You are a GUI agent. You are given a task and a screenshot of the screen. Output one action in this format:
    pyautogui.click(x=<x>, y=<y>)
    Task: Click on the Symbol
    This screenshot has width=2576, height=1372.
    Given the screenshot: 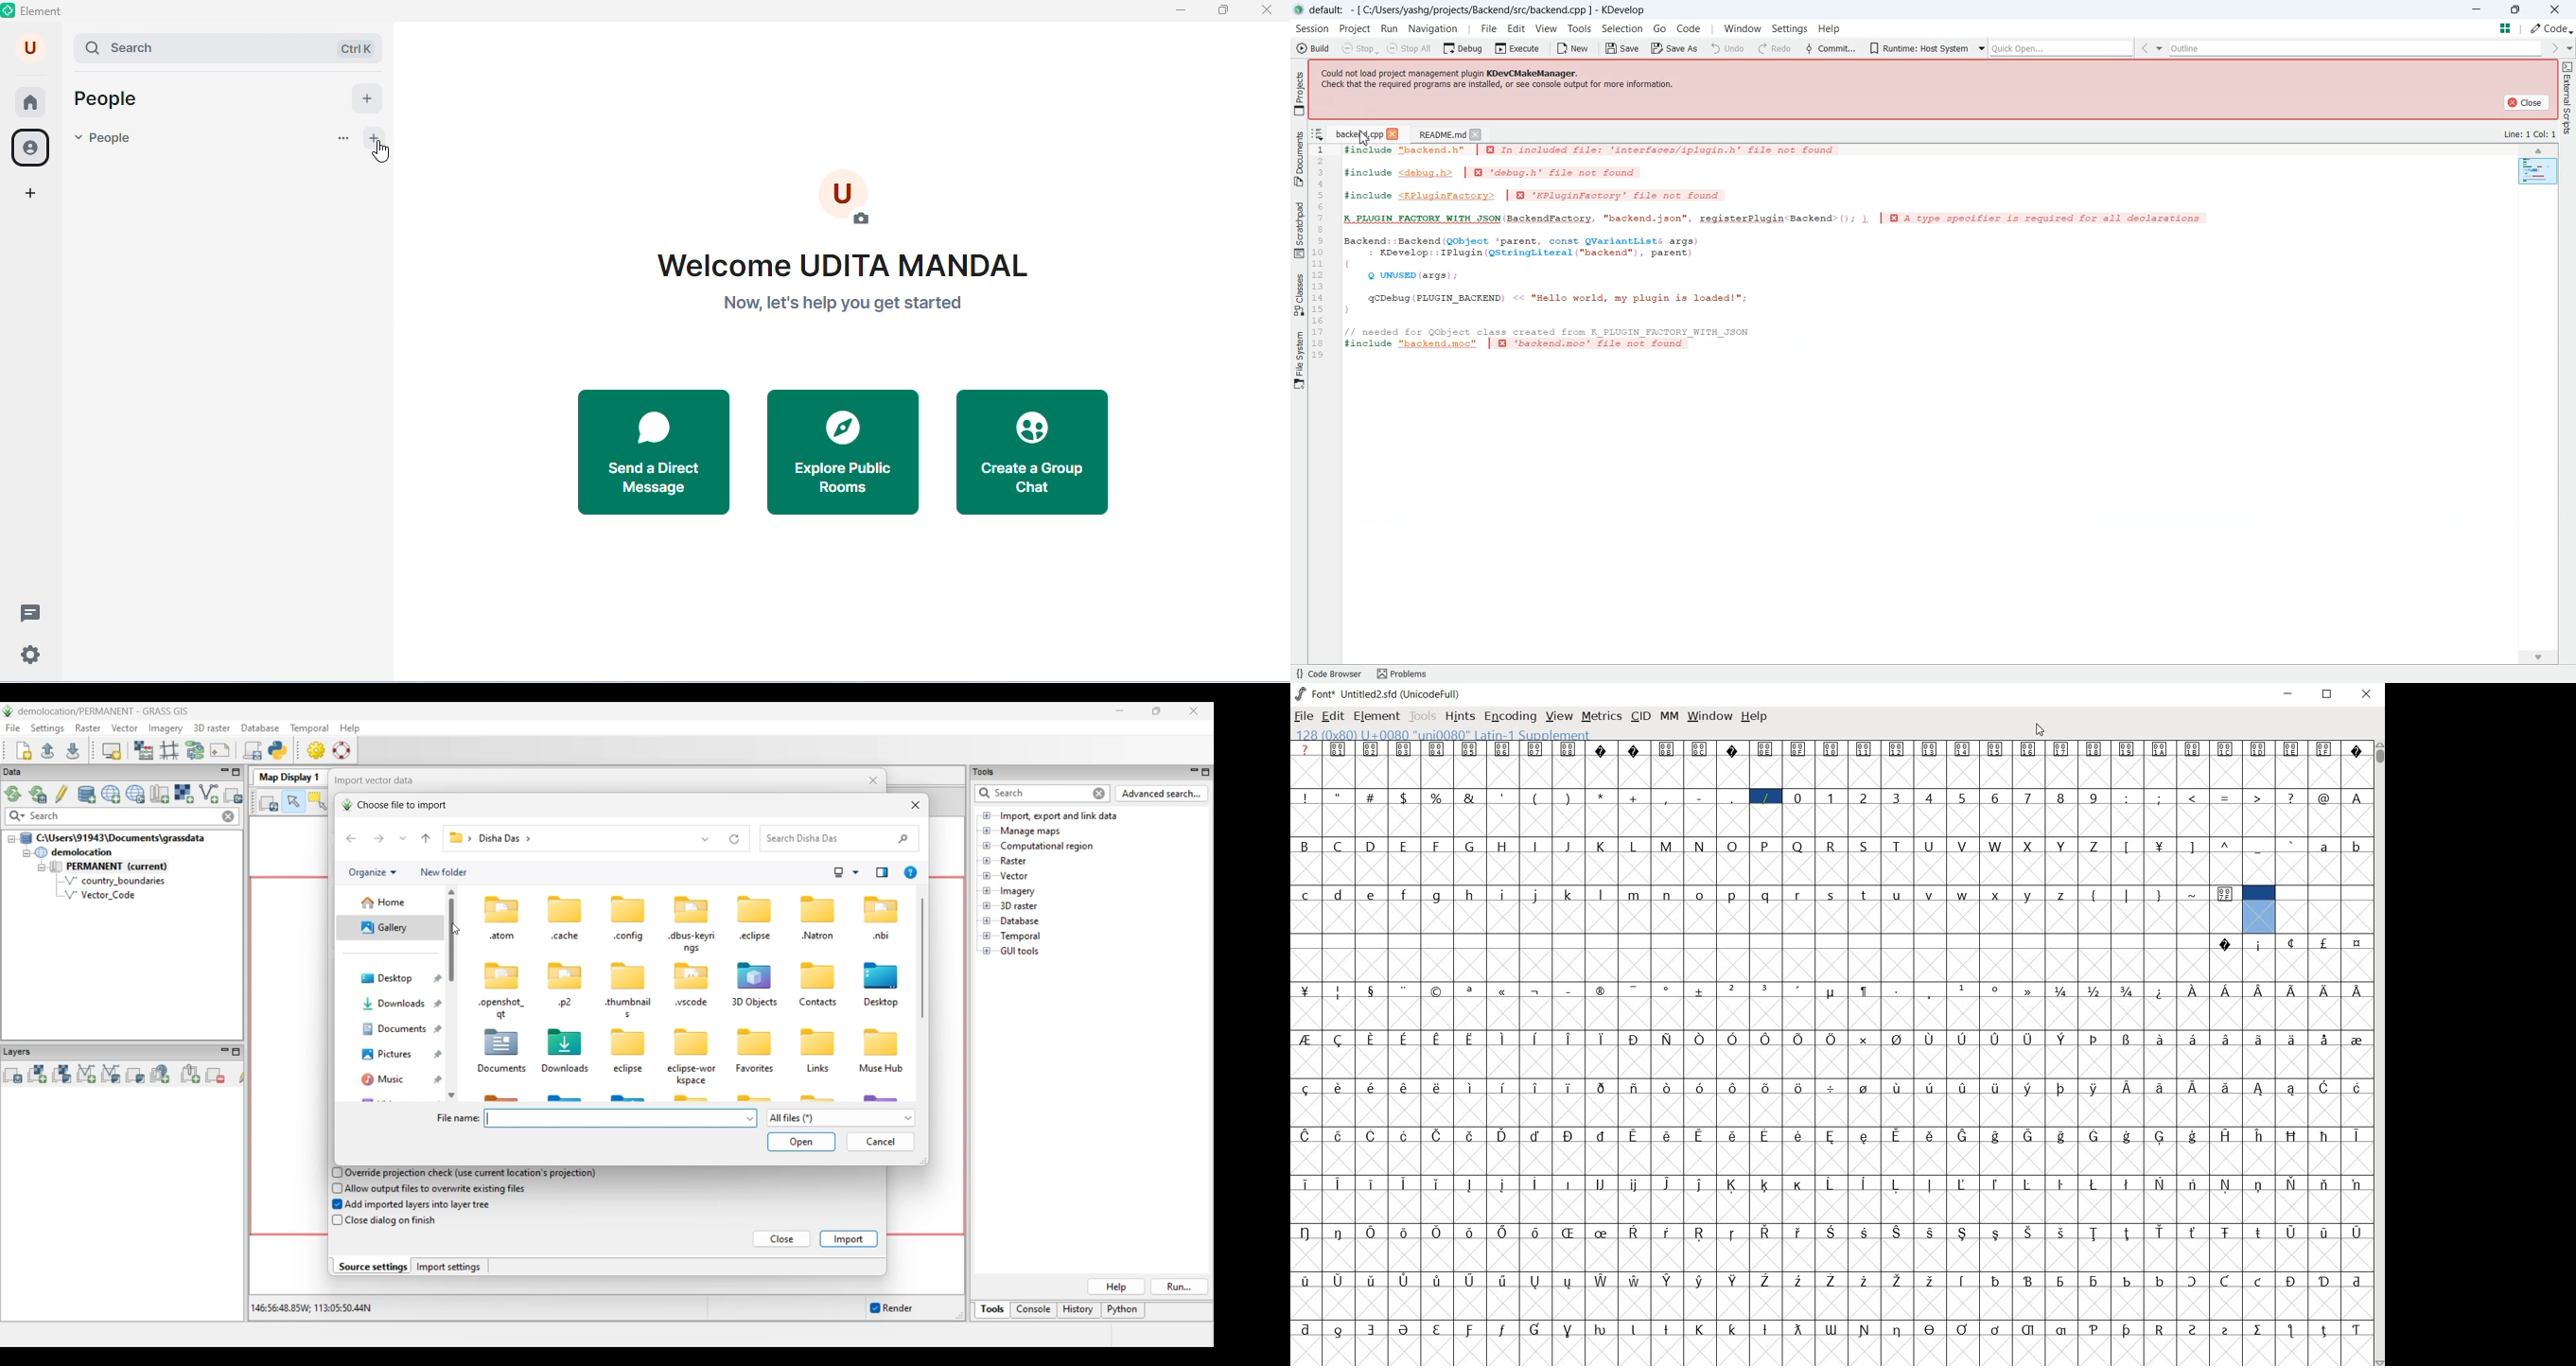 What is the action you would take?
    pyautogui.click(x=1372, y=749)
    